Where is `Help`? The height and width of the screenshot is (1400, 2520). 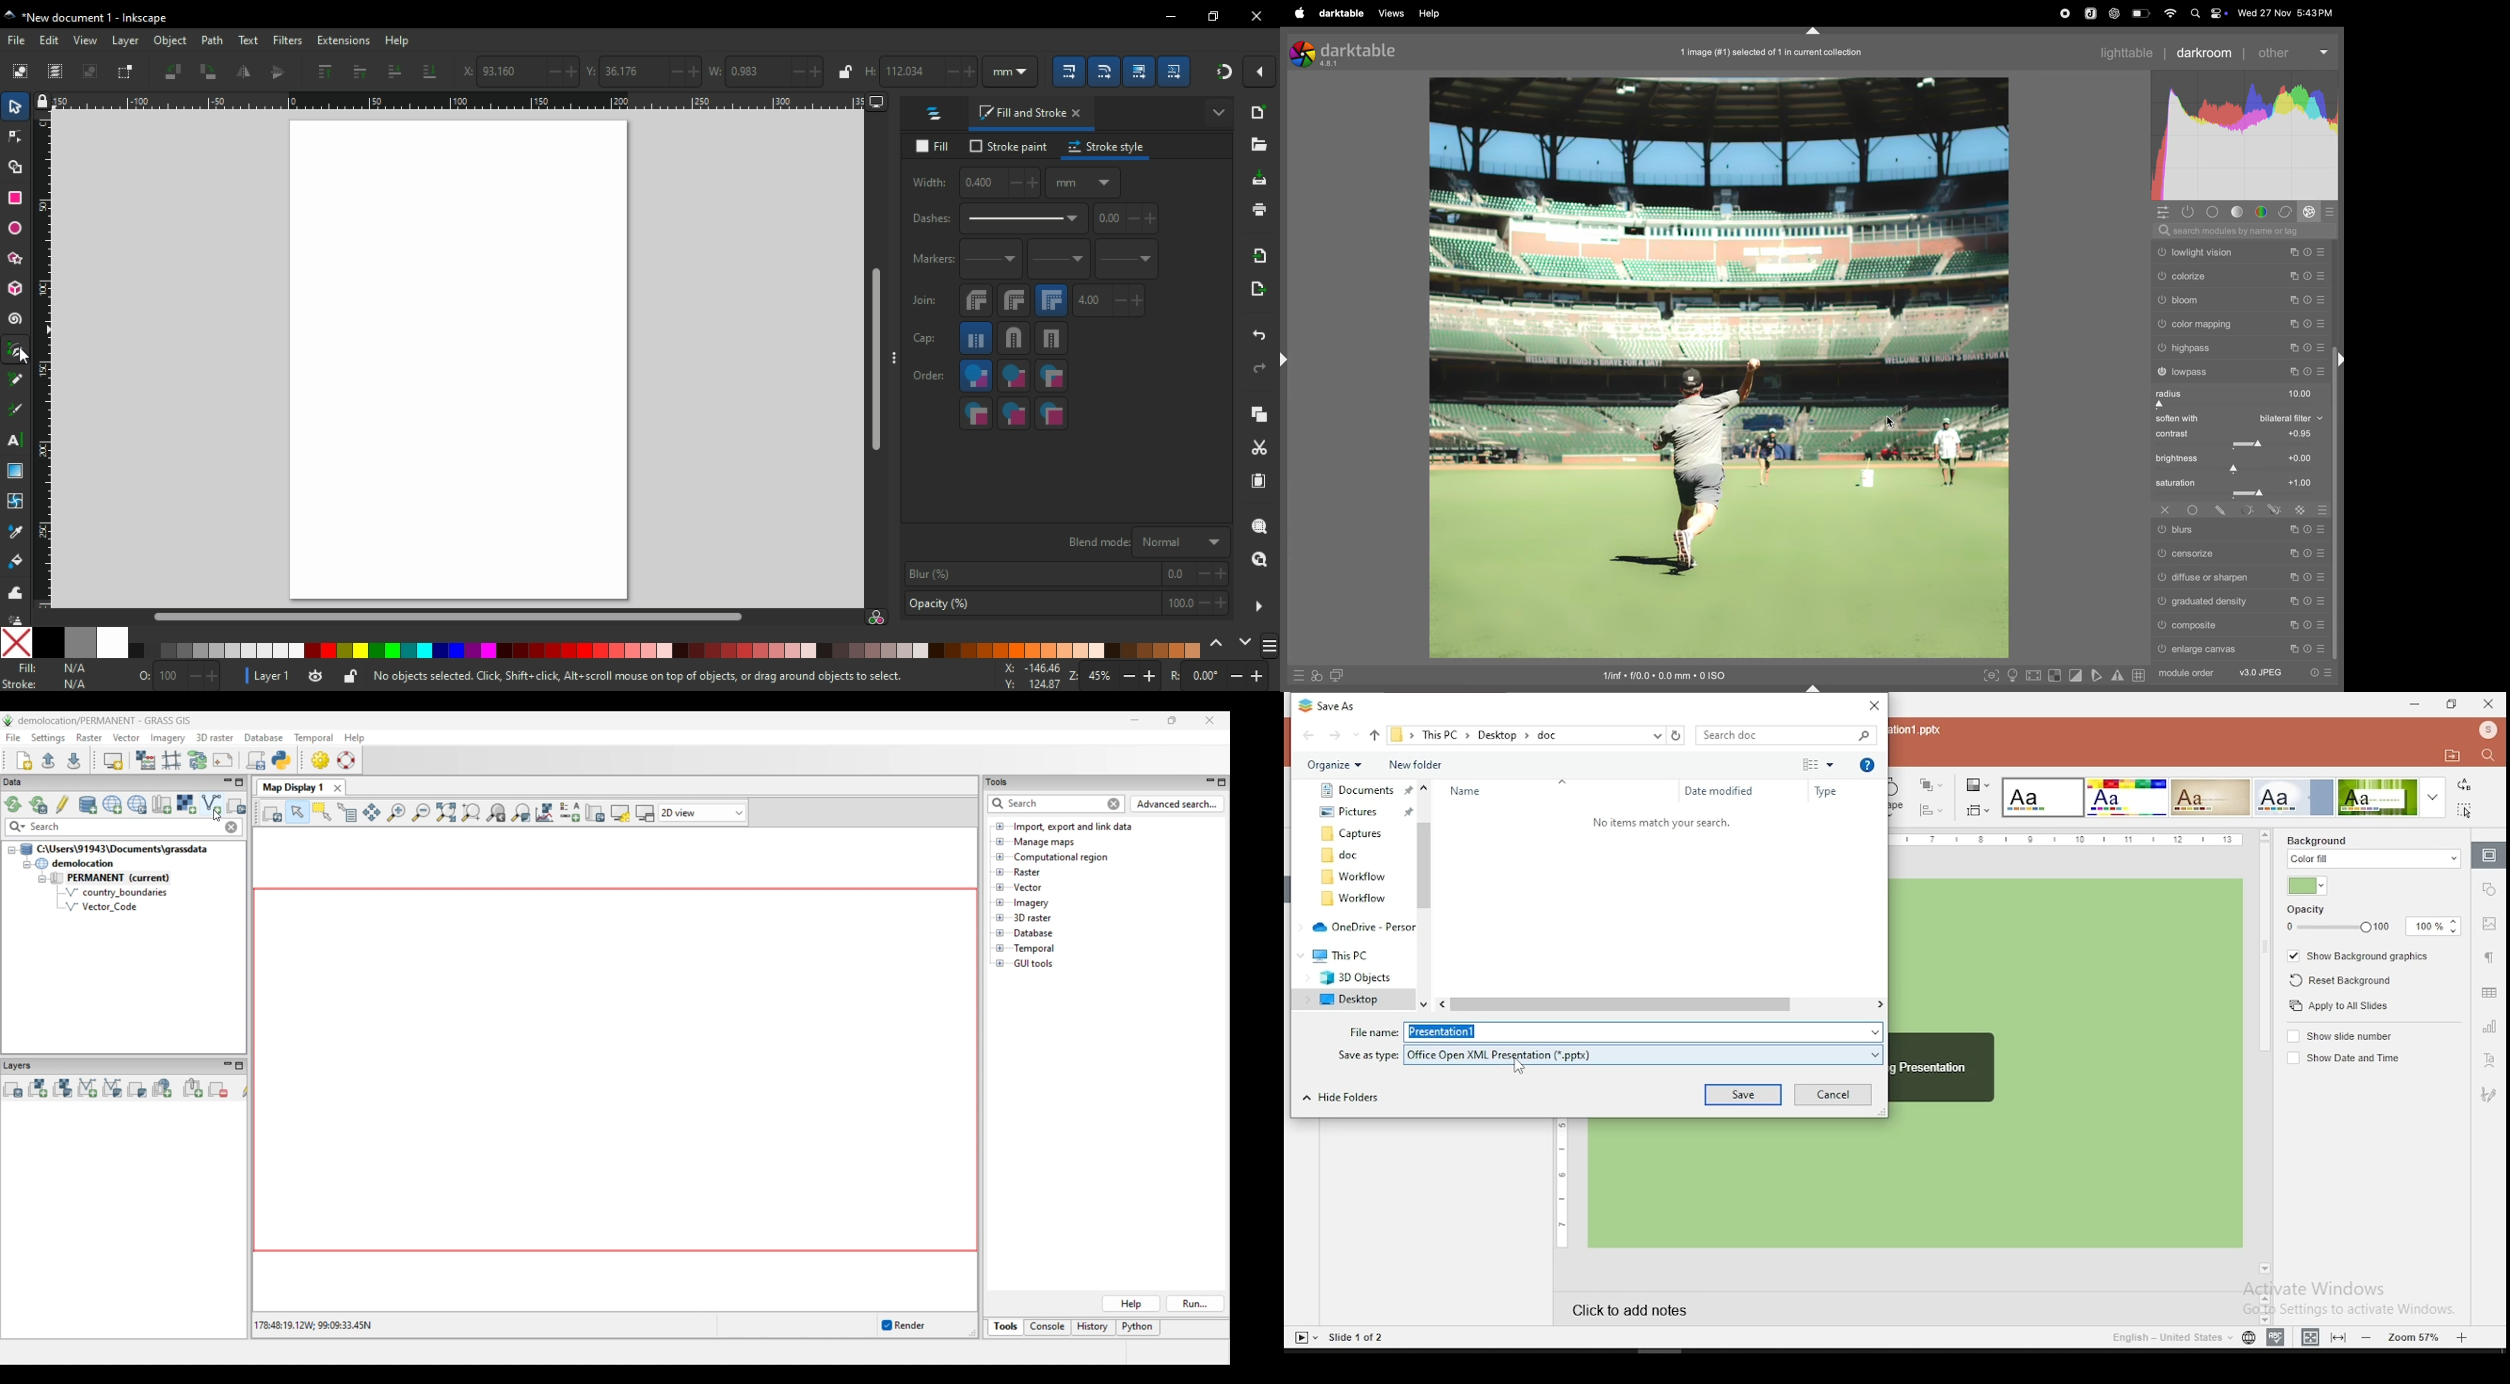 Help is located at coordinates (1869, 766).